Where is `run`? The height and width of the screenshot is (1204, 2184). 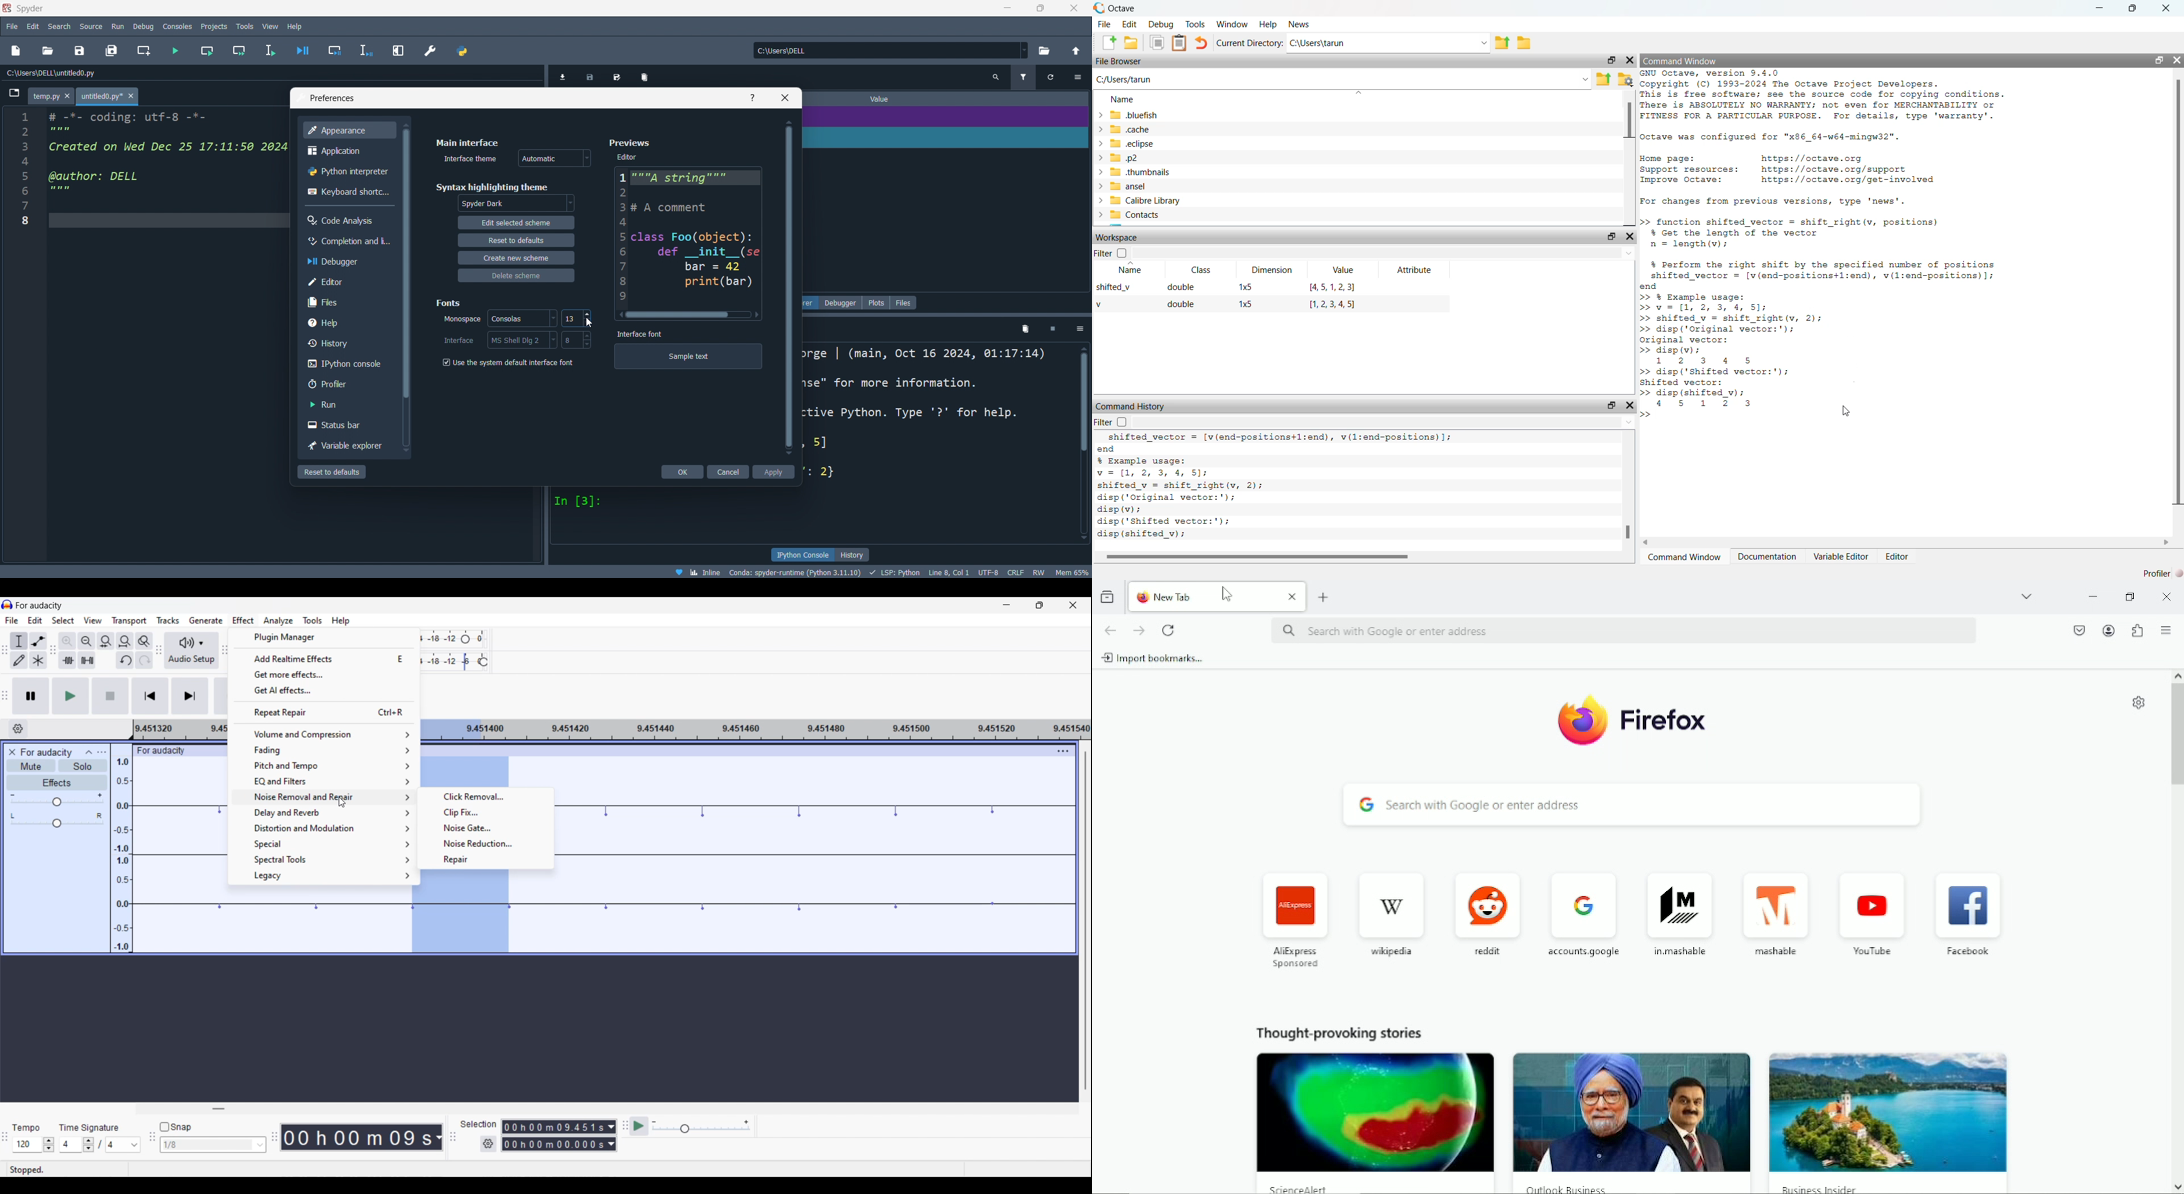 run is located at coordinates (350, 404).